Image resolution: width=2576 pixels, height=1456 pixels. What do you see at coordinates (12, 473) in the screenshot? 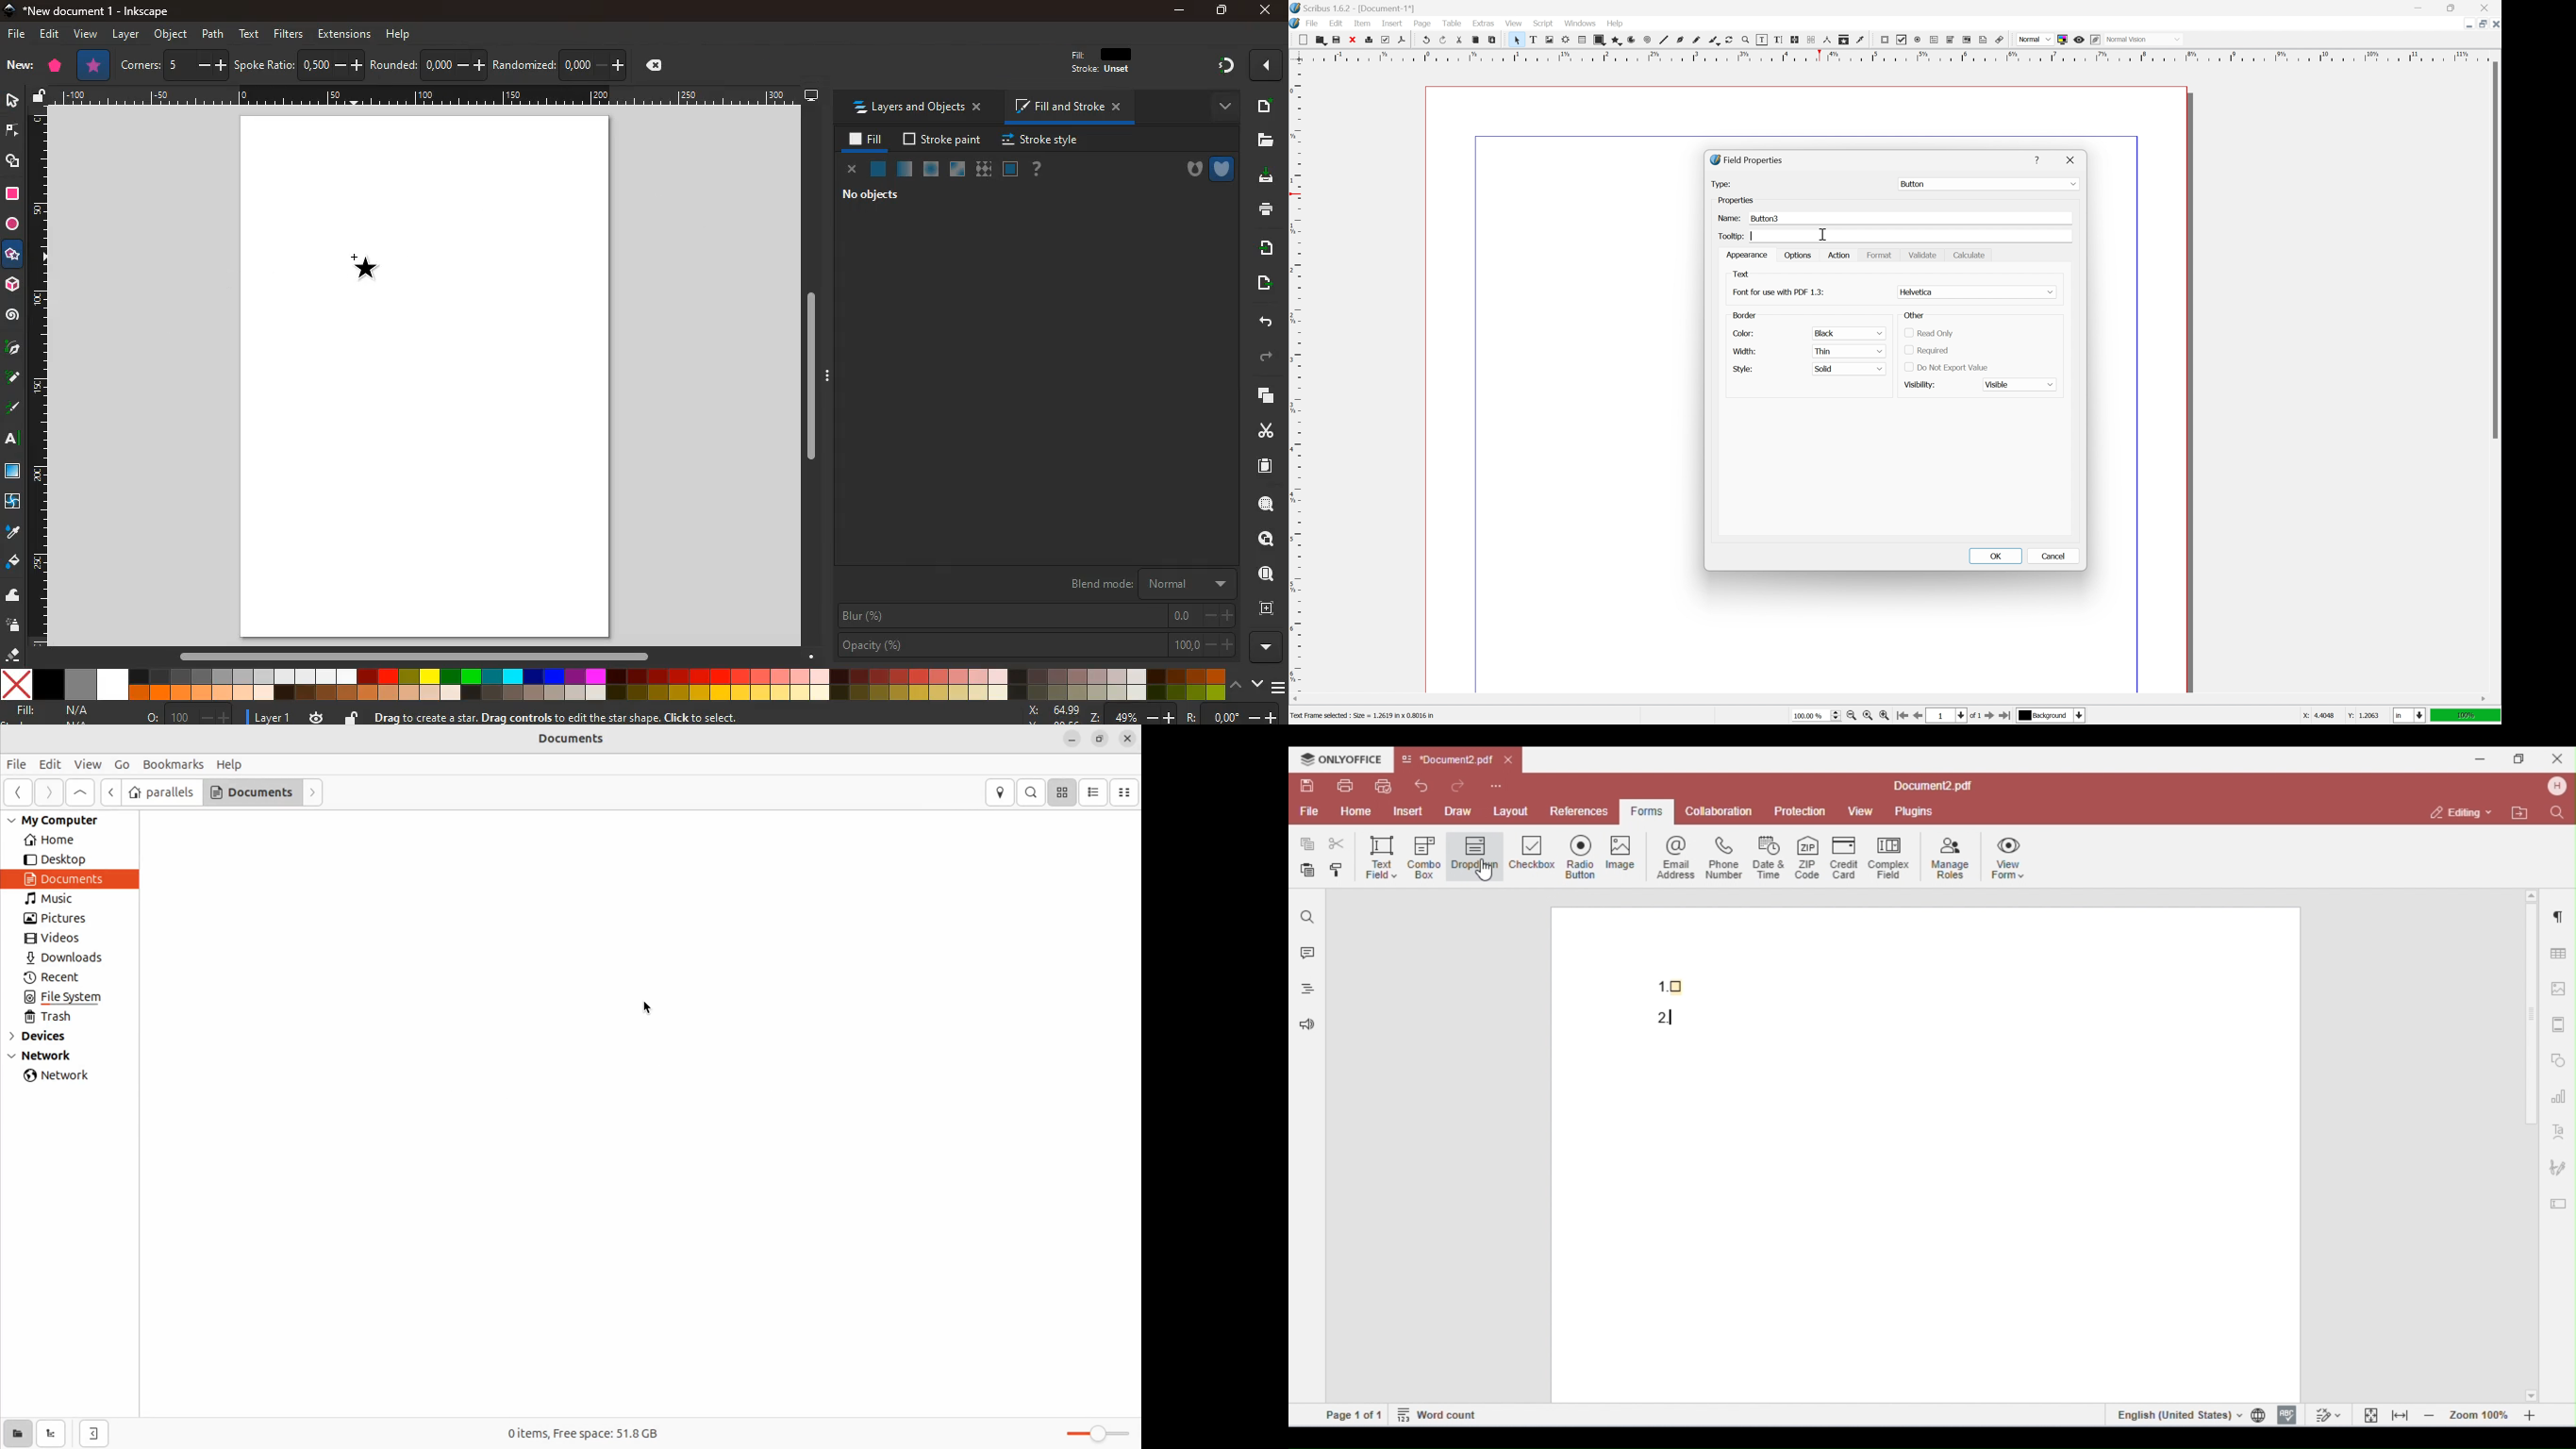
I see `square` at bounding box center [12, 473].